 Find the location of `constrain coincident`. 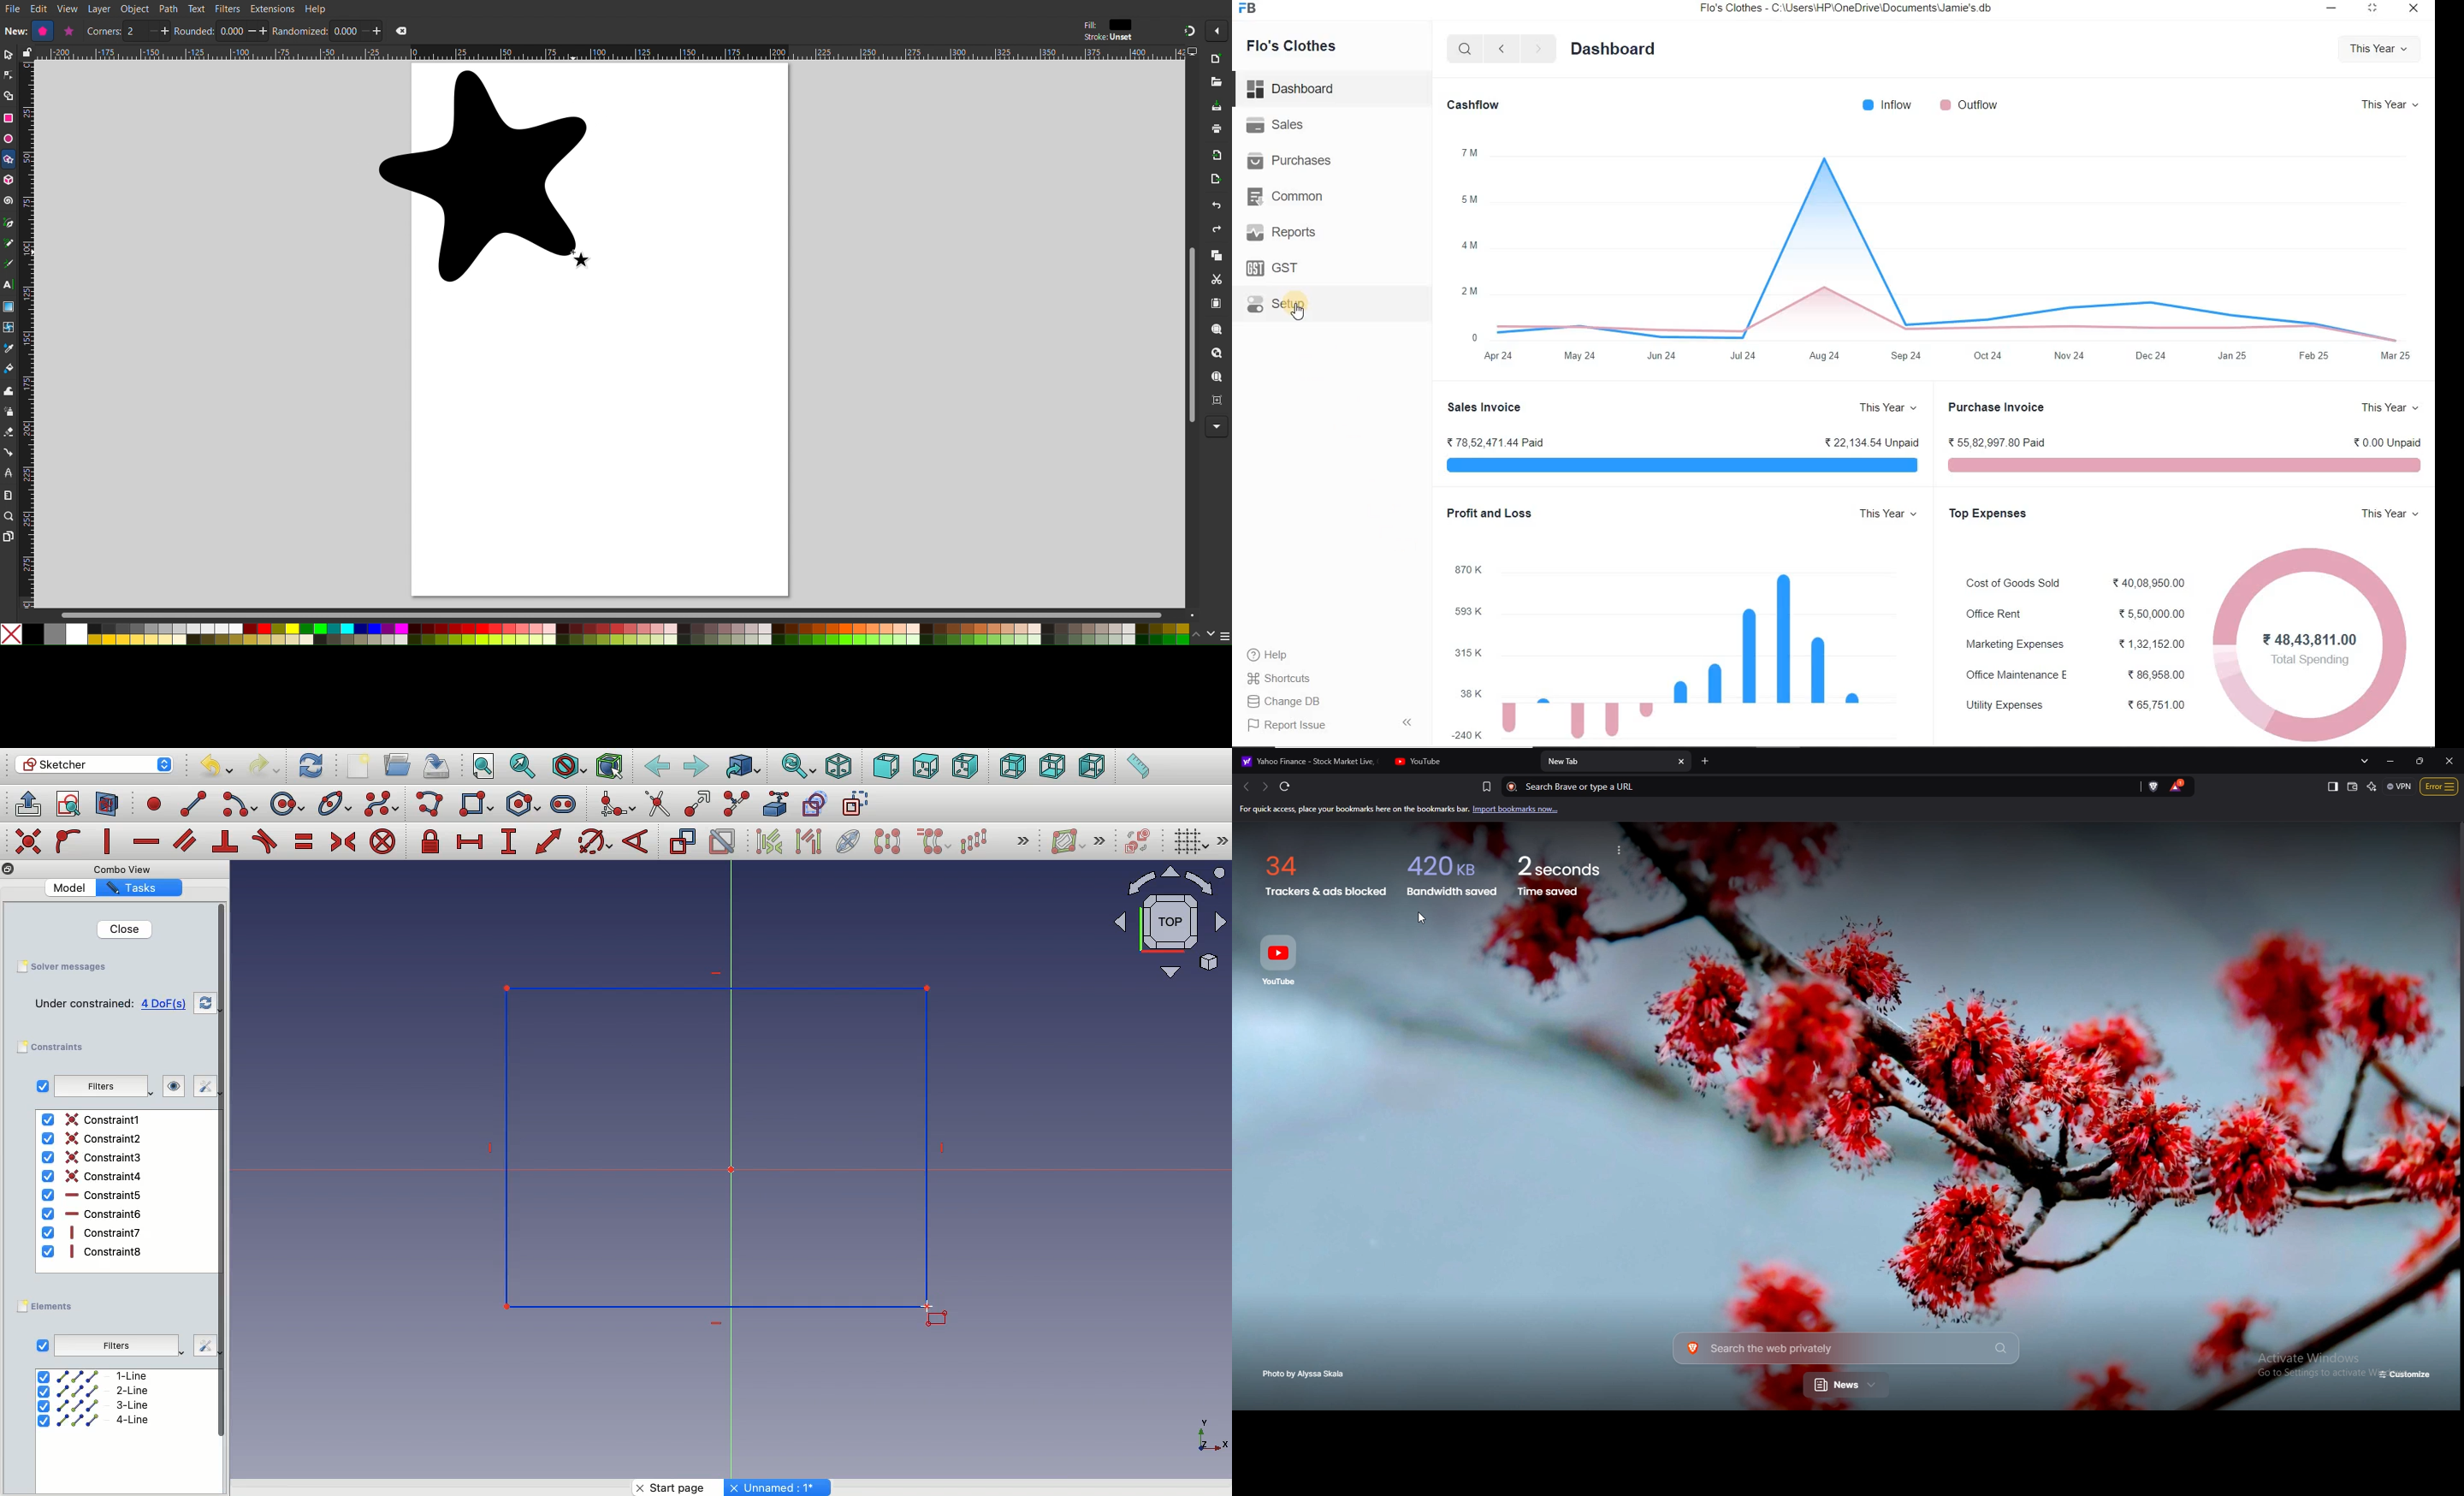

constrain coincident is located at coordinates (30, 841).